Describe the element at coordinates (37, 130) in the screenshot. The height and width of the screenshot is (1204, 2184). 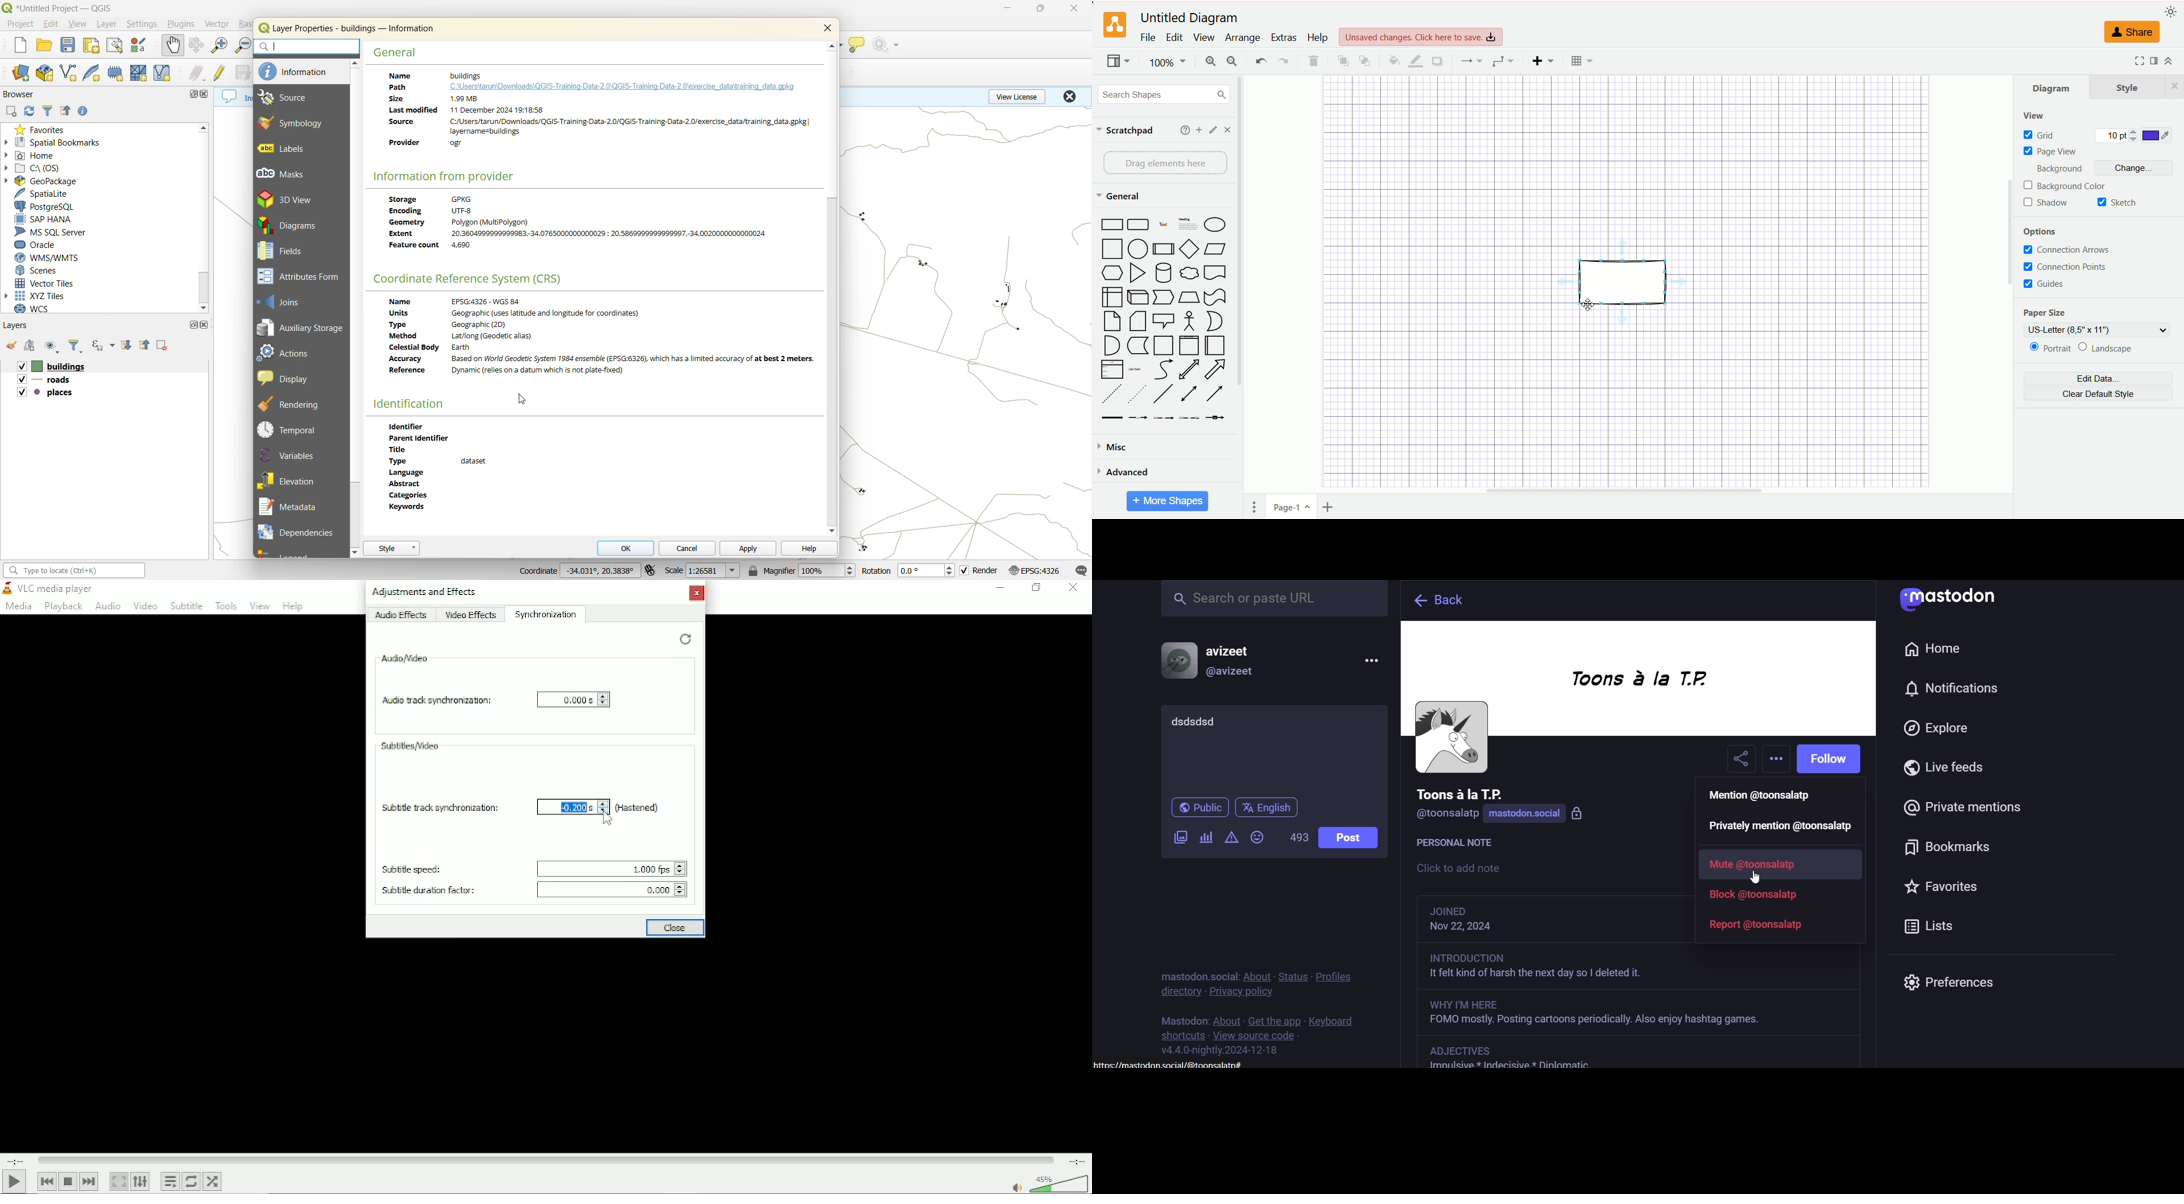
I see `favorites` at that location.